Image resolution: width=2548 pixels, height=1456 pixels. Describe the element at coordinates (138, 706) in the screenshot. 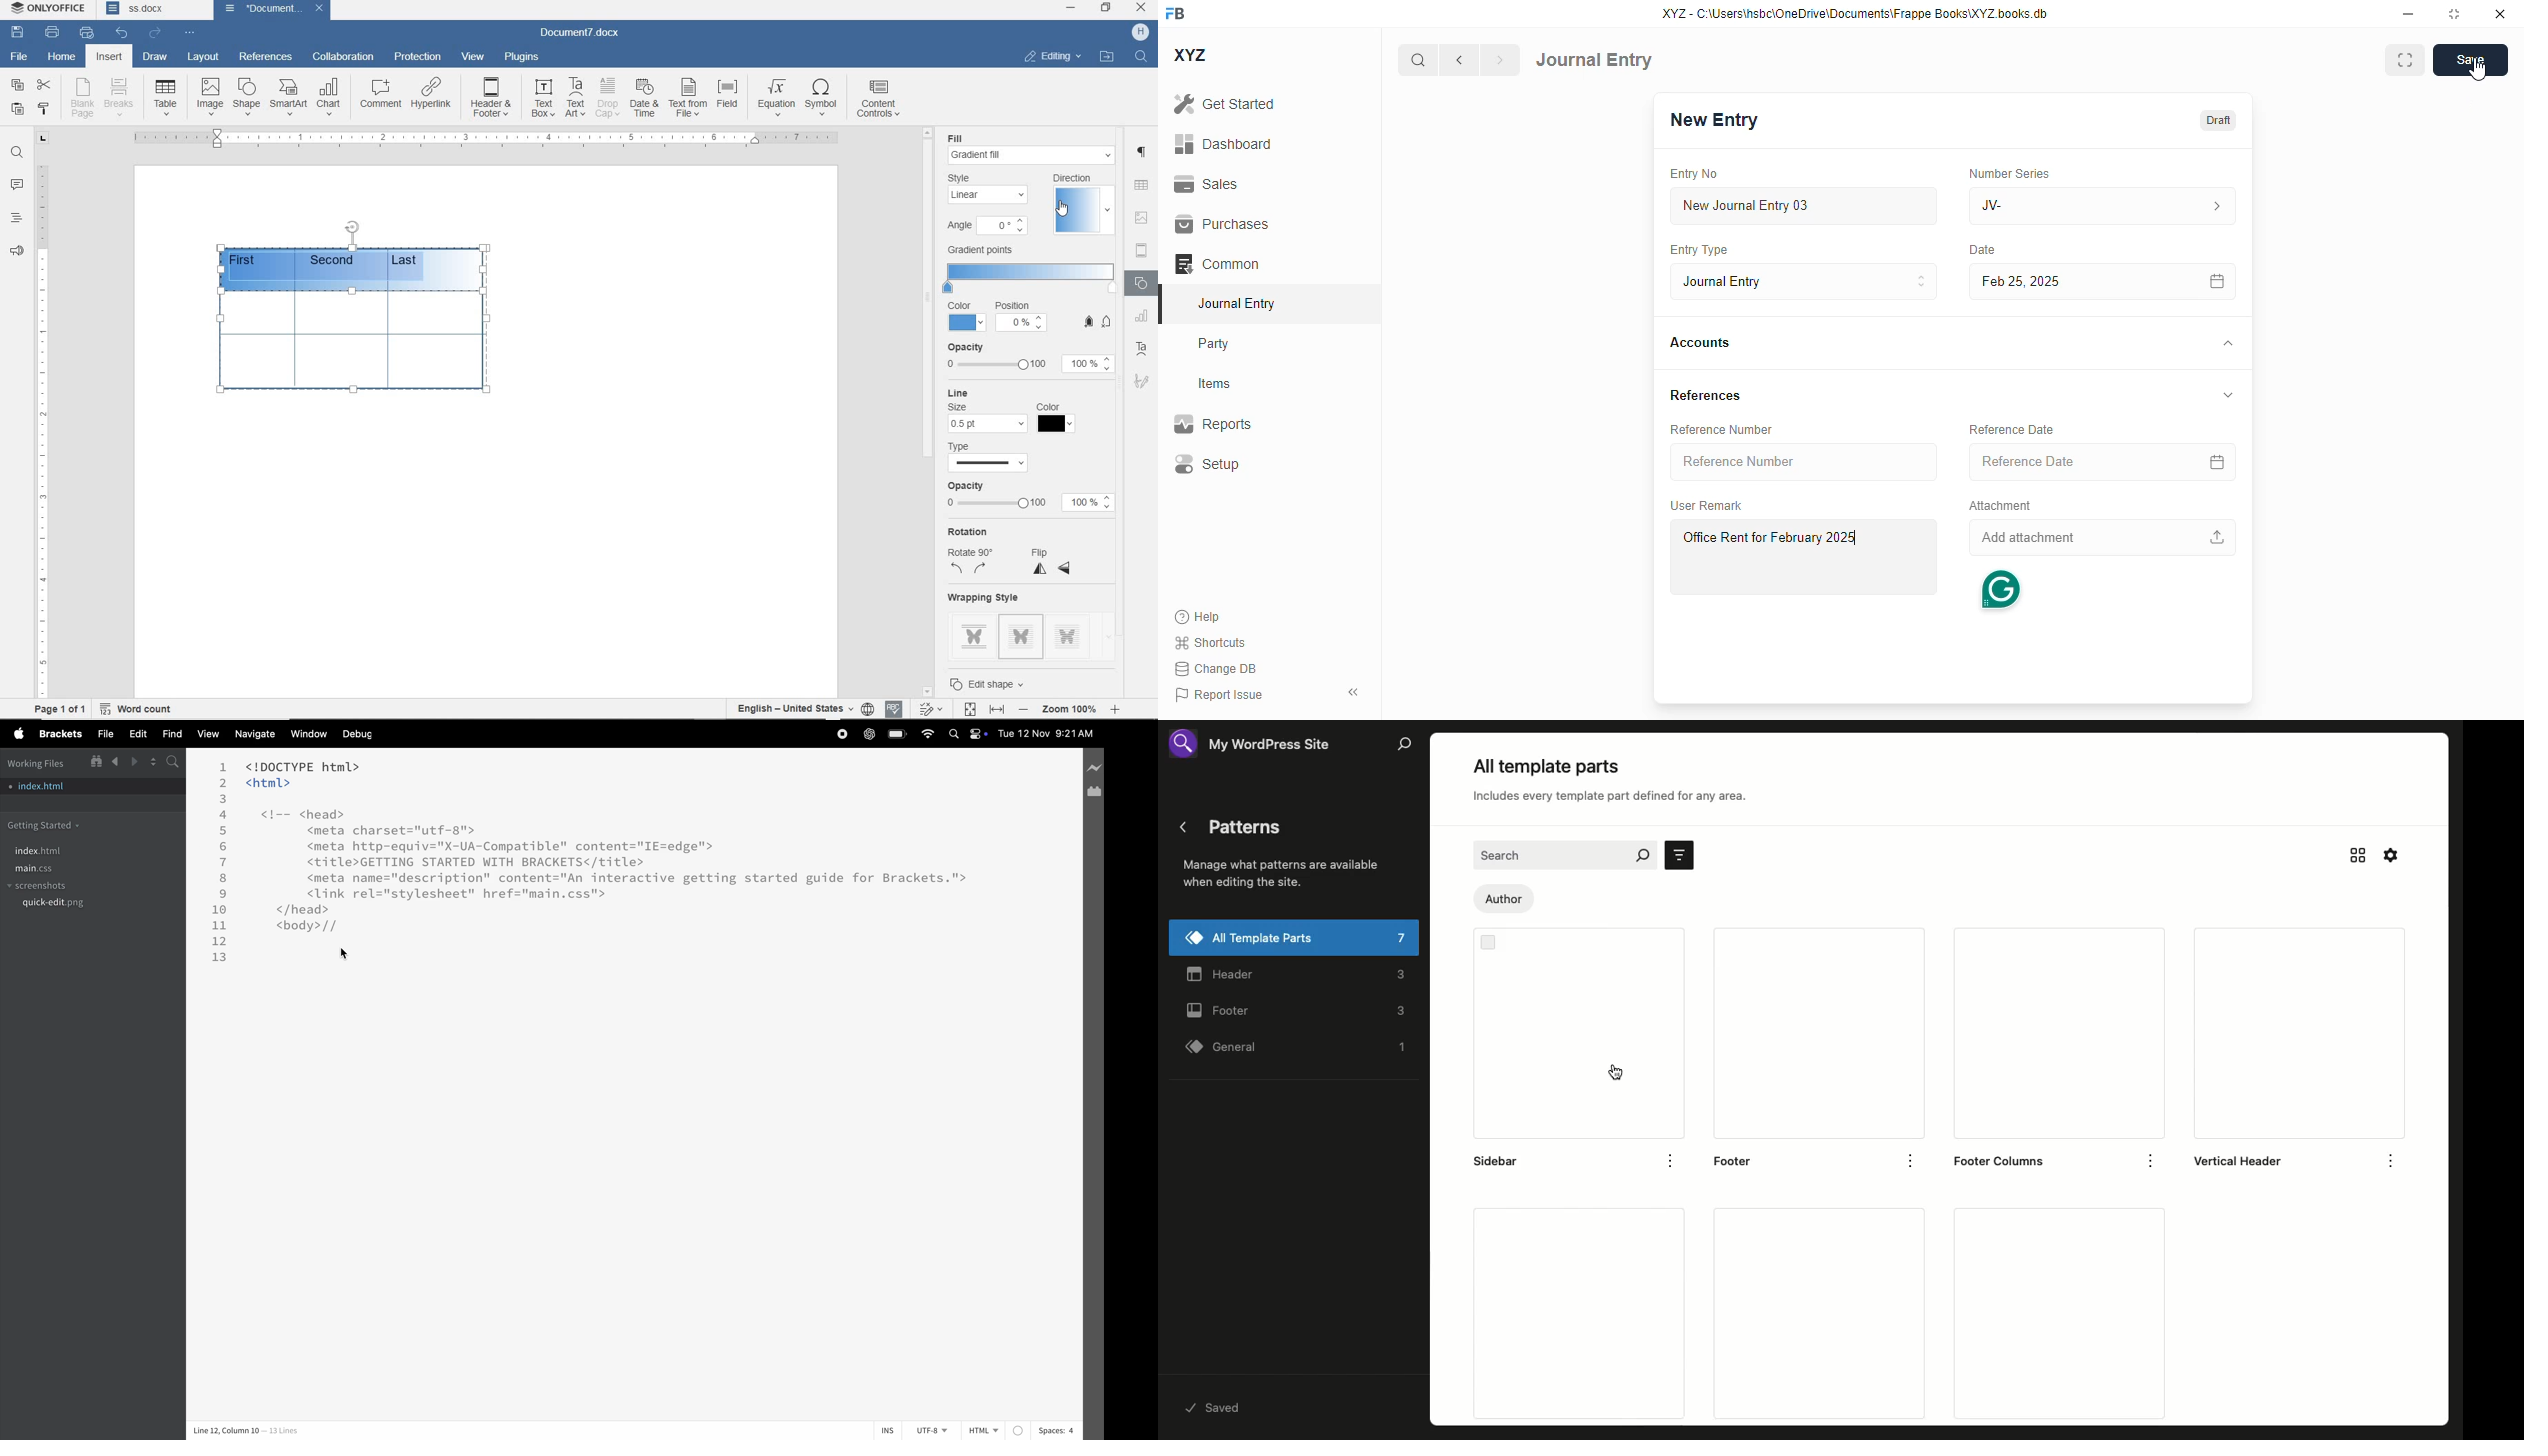

I see `word count` at that location.